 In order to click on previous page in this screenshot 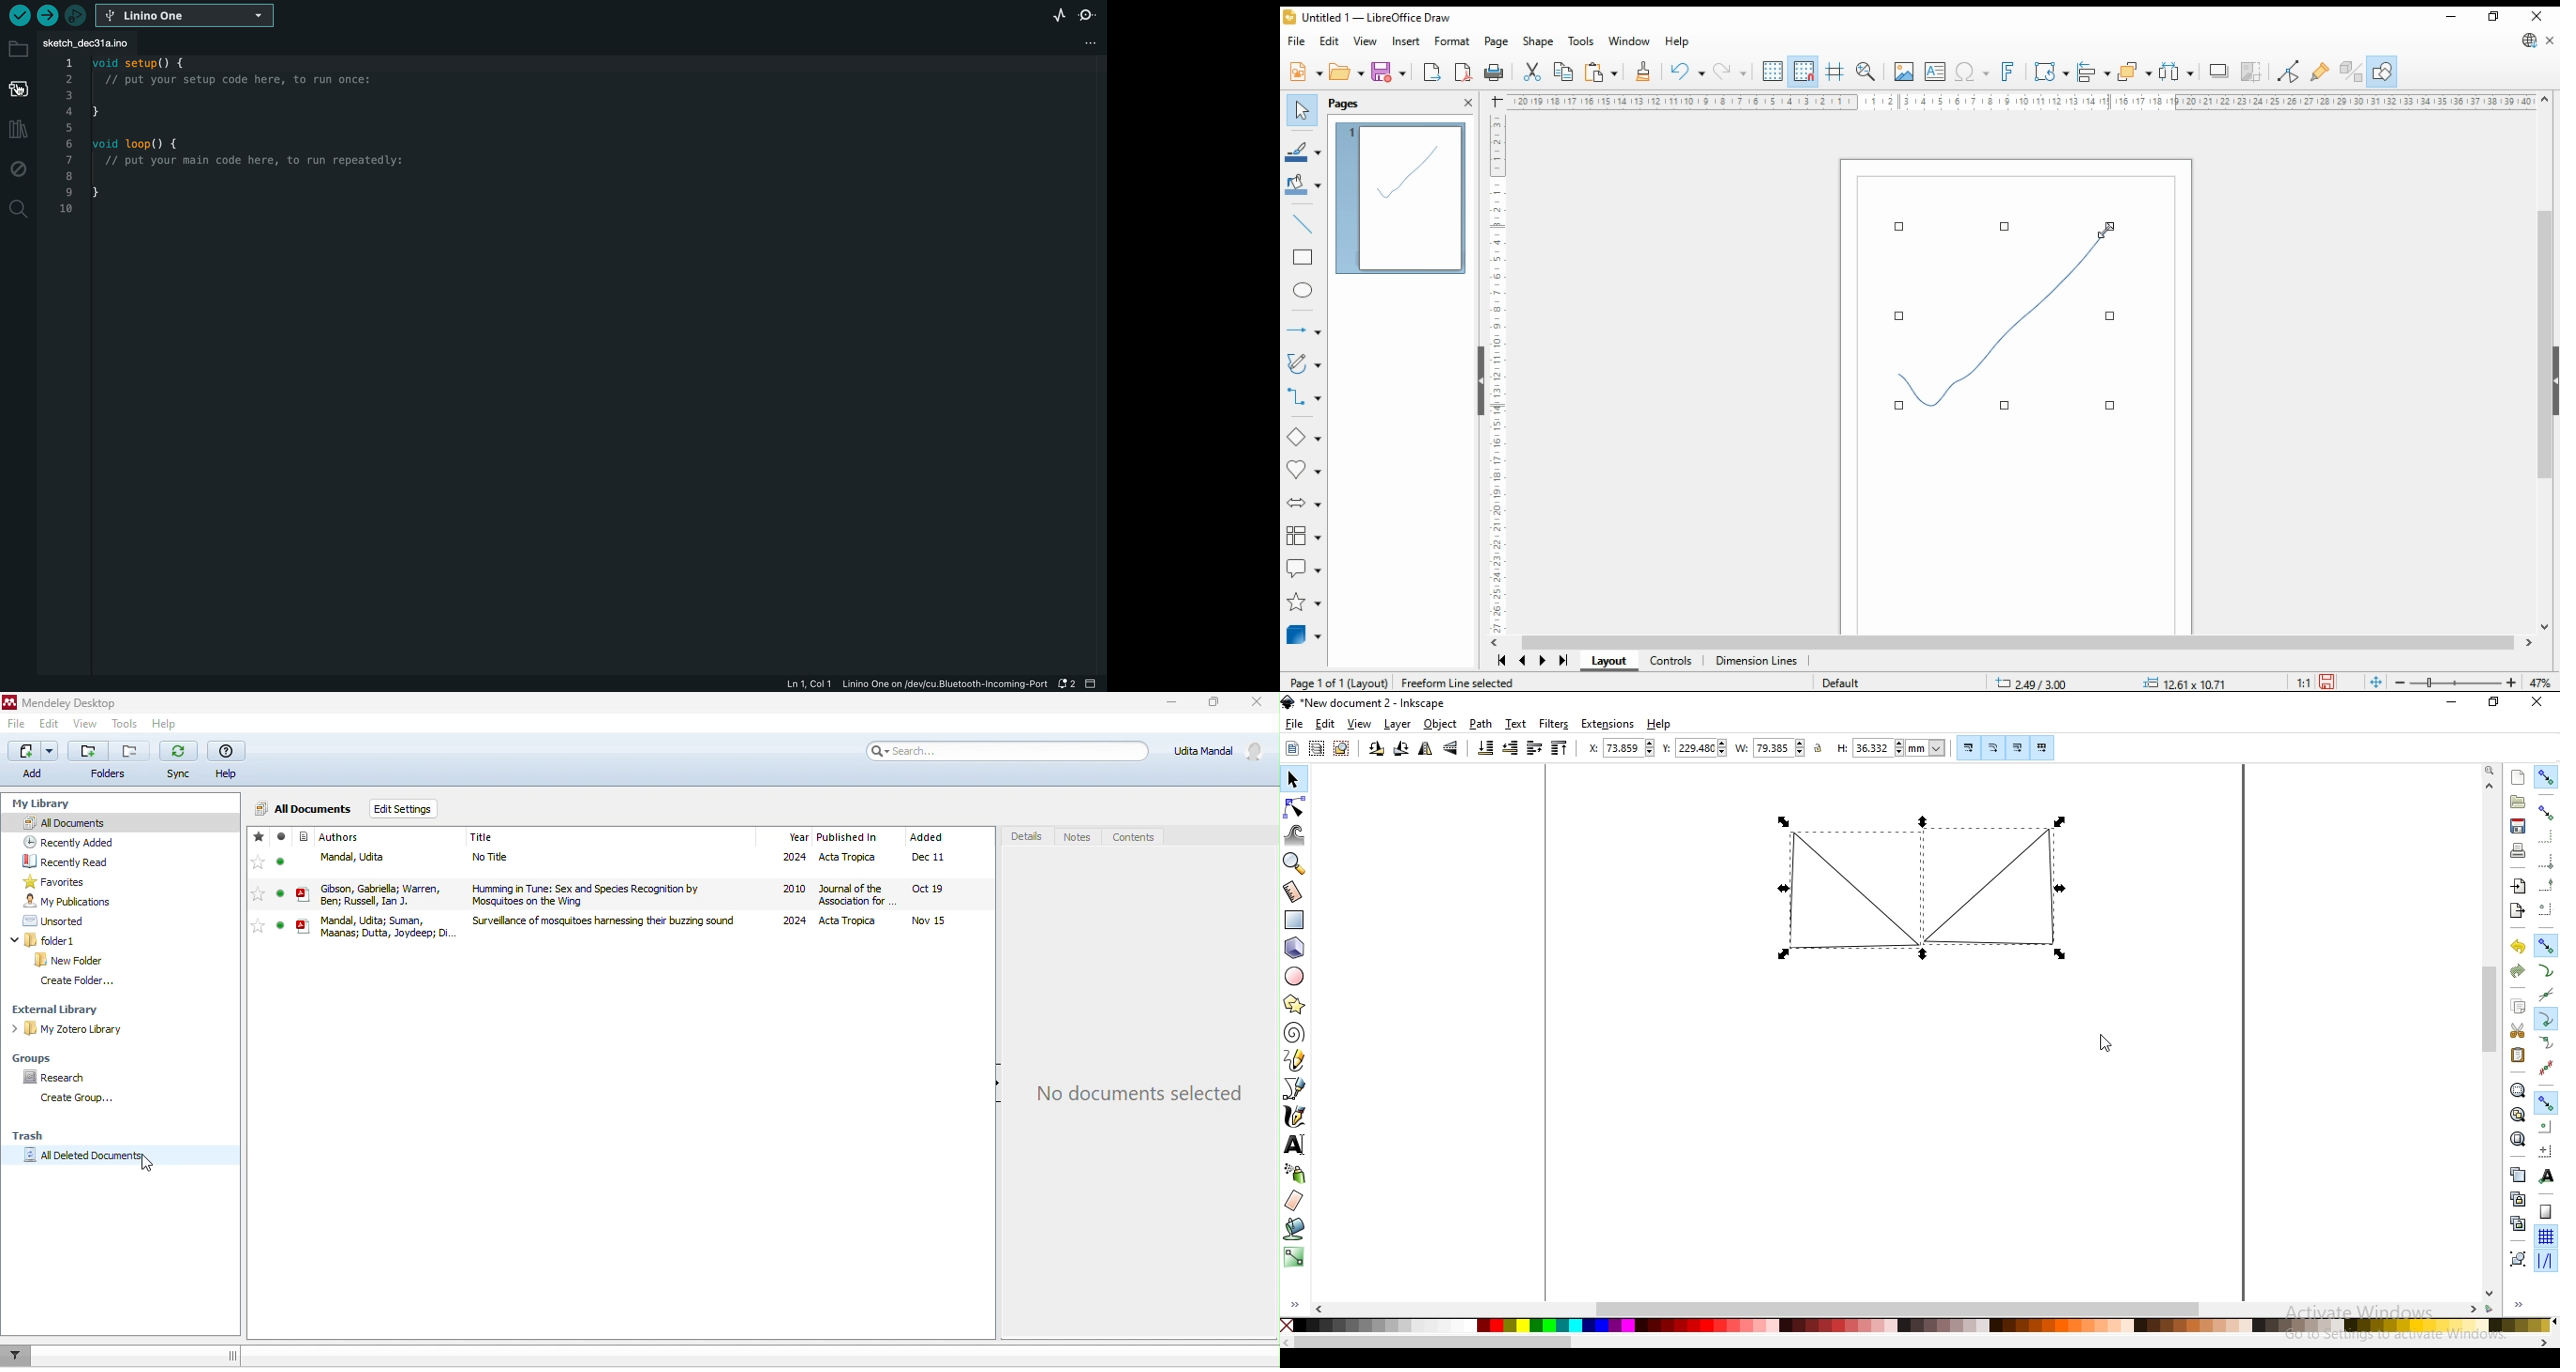, I will do `click(1522, 661)`.